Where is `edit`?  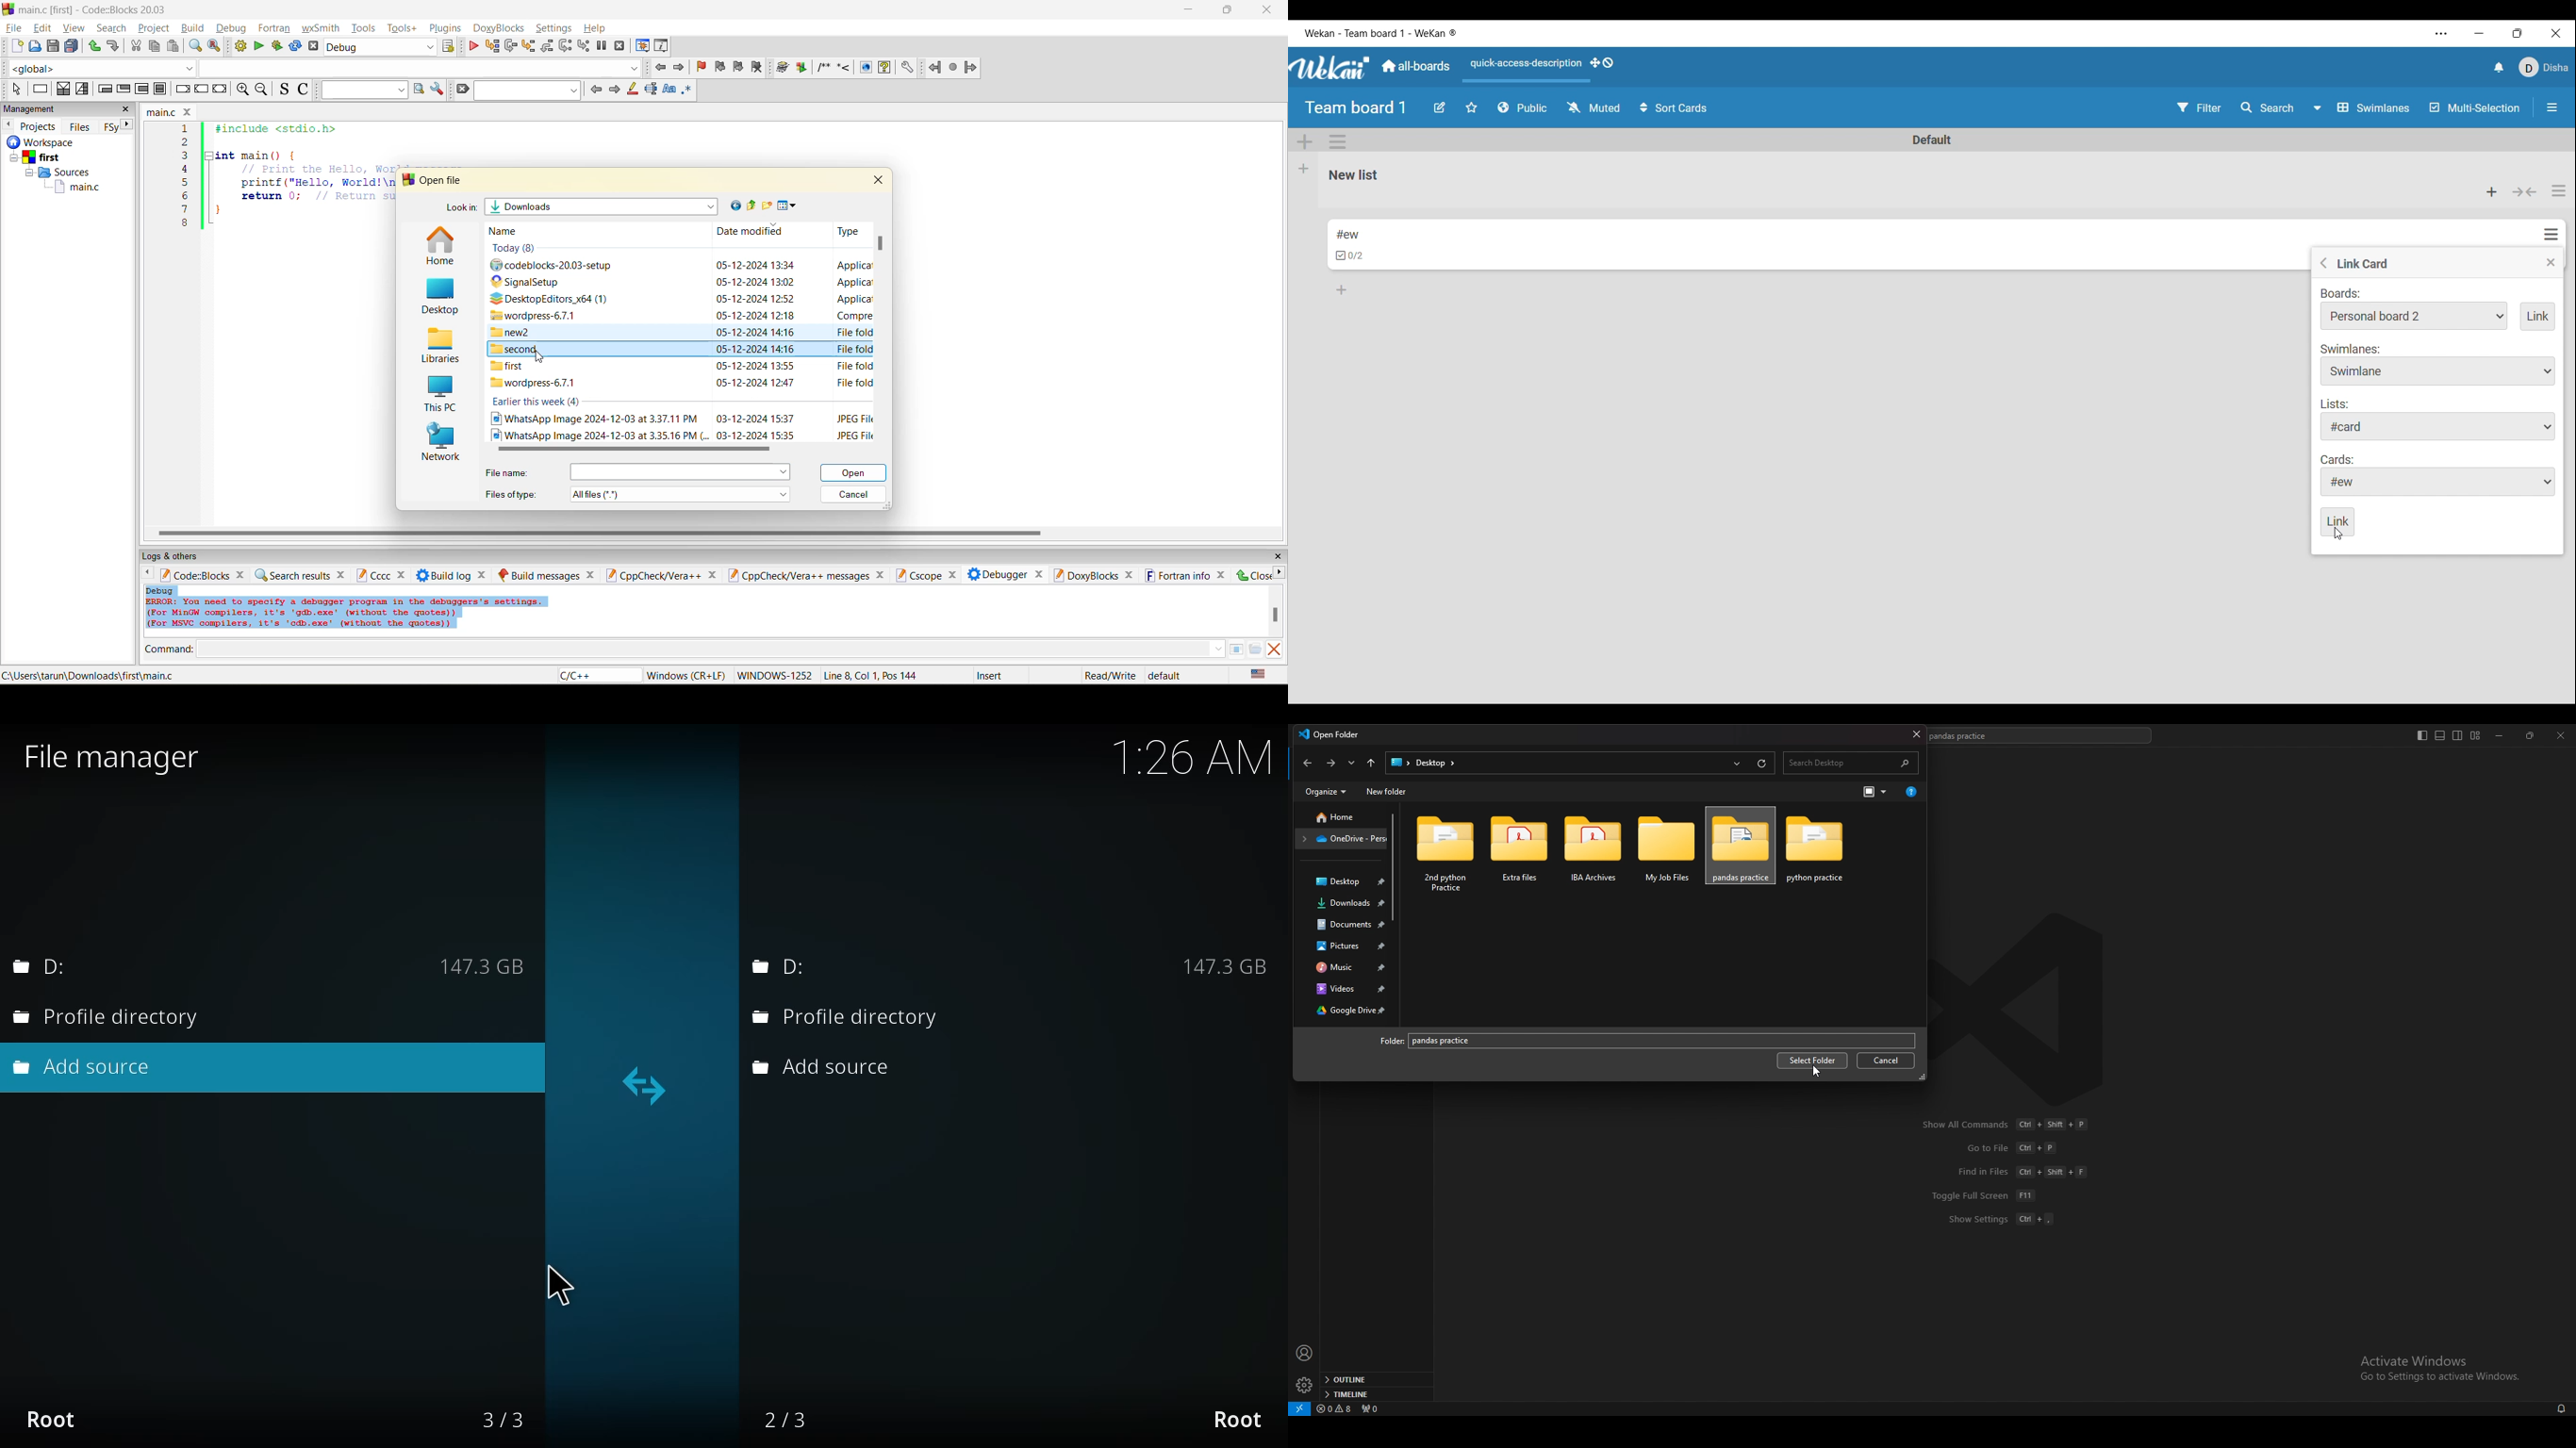 edit is located at coordinates (44, 28).